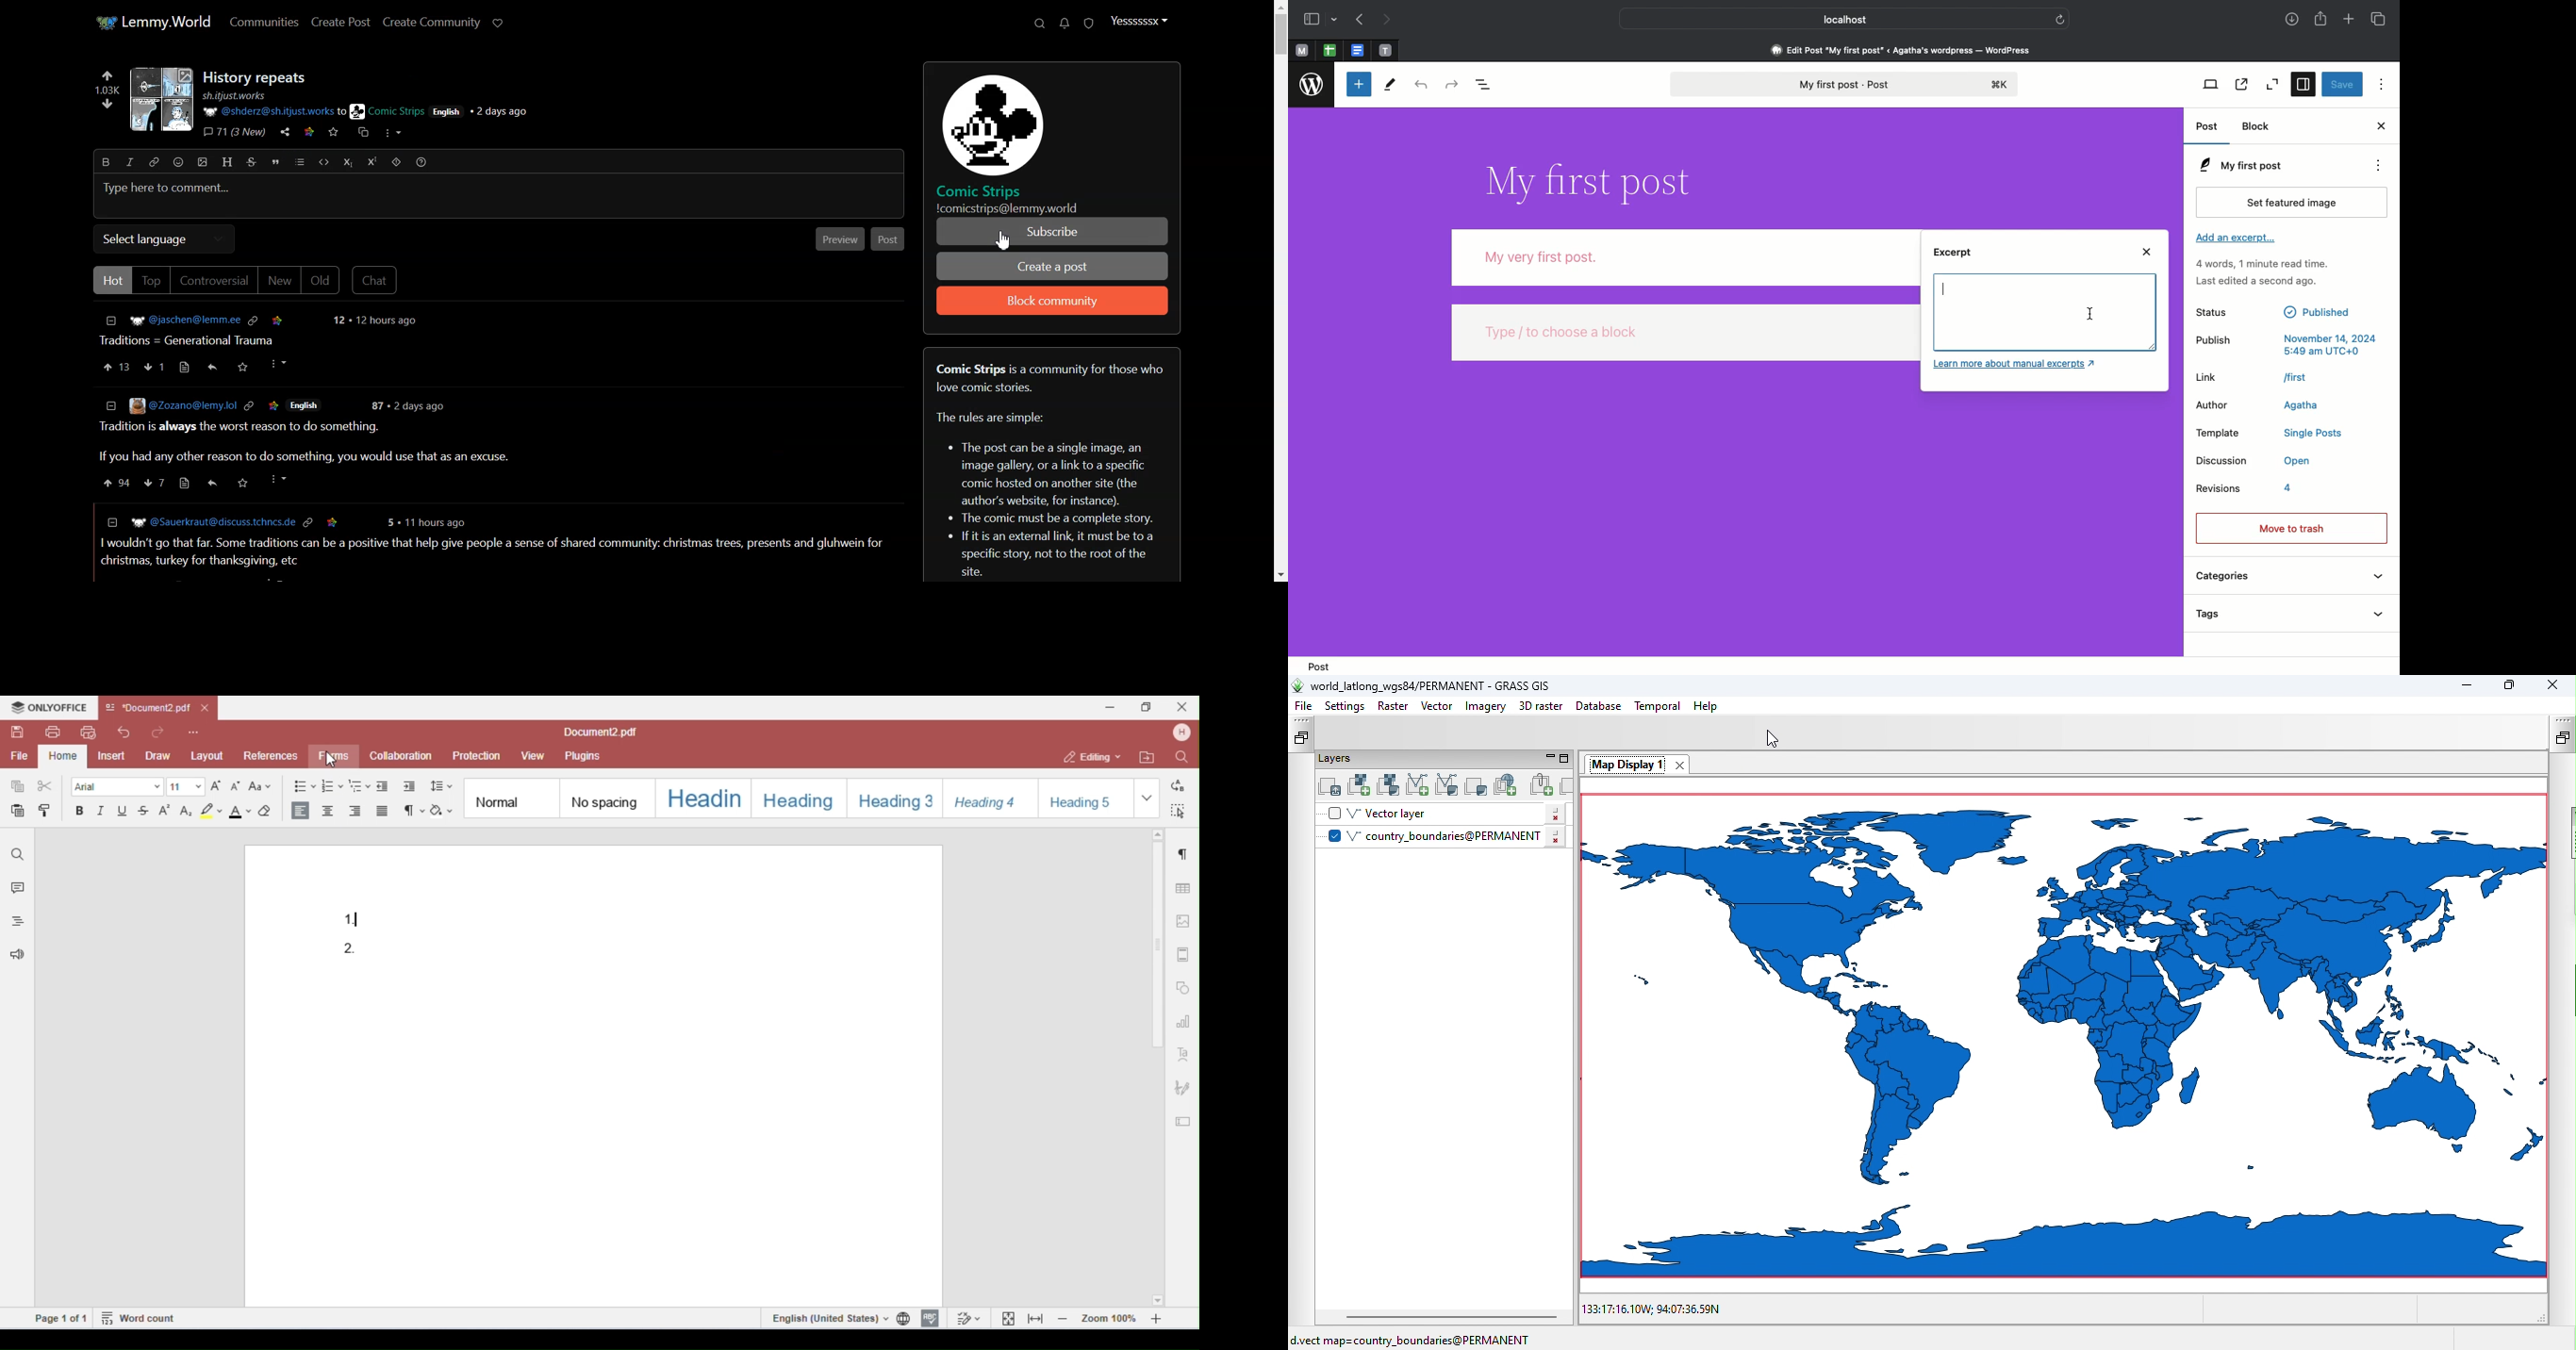 This screenshot has width=2576, height=1372. What do you see at coordinates (2261, 127) in the screenshot?
I see `Block` at bounding box center [2261, 127].